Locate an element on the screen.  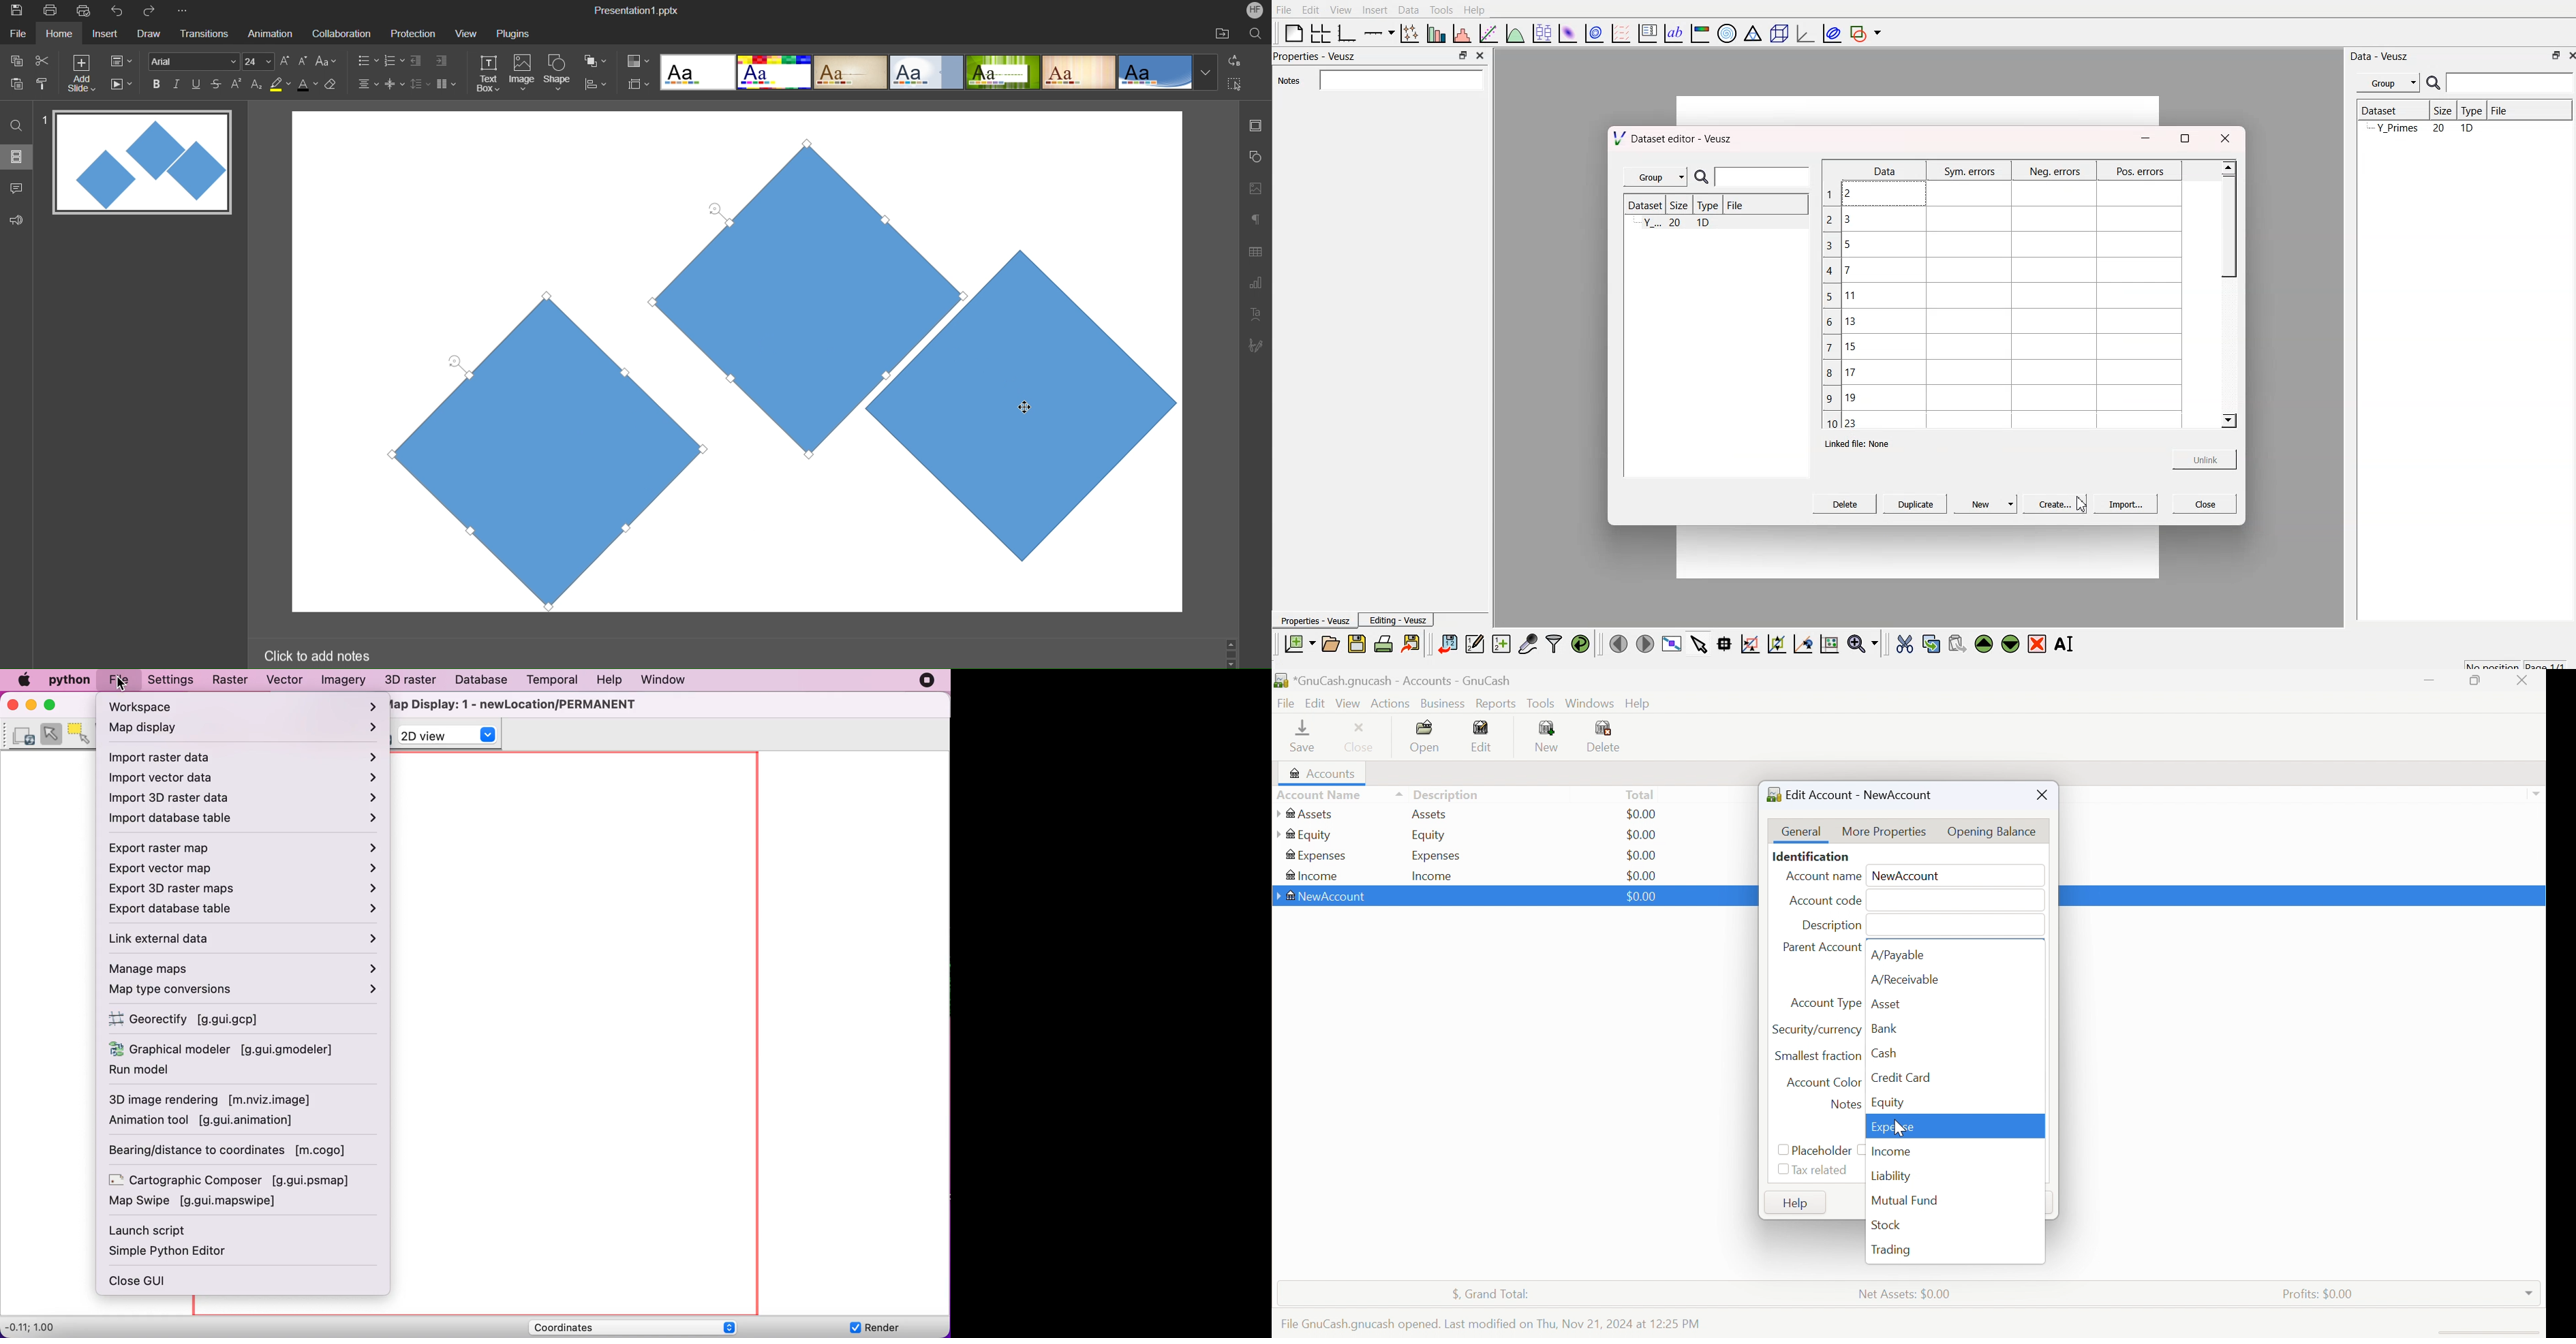
Description is located at coordinates (1830, 925).